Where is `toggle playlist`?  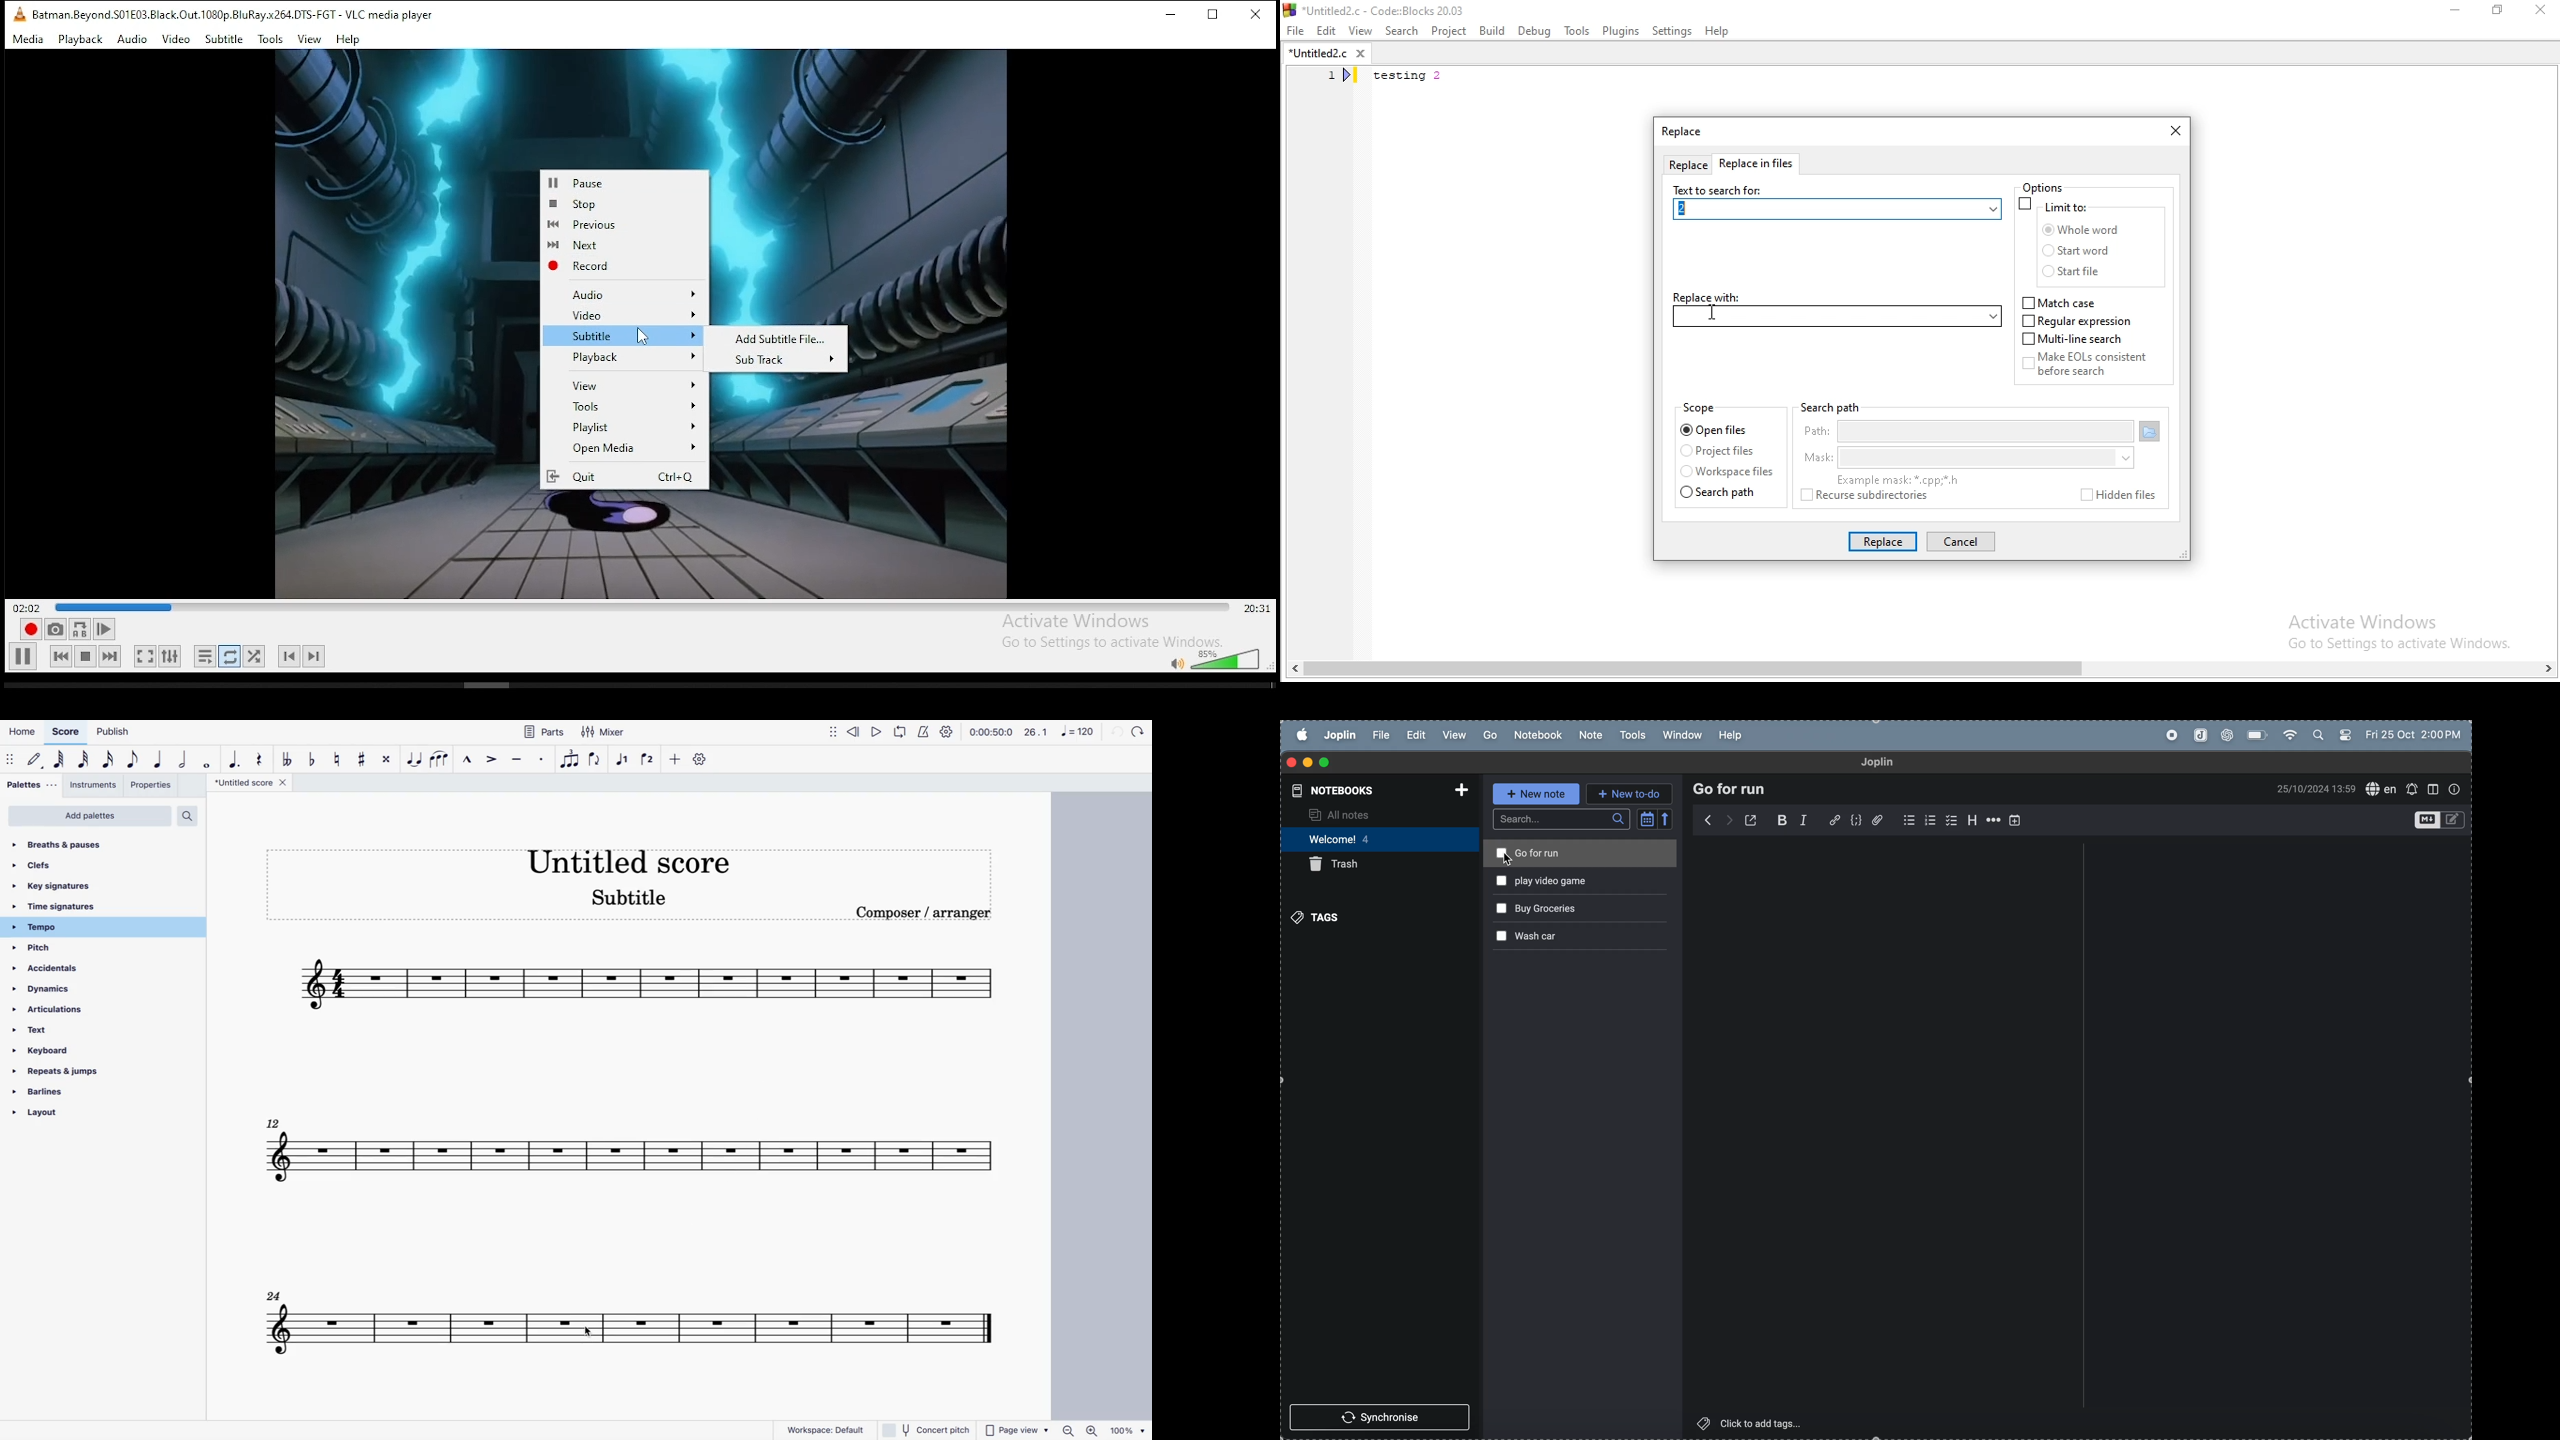
toggle playlist is located at coordinates (205, 656).